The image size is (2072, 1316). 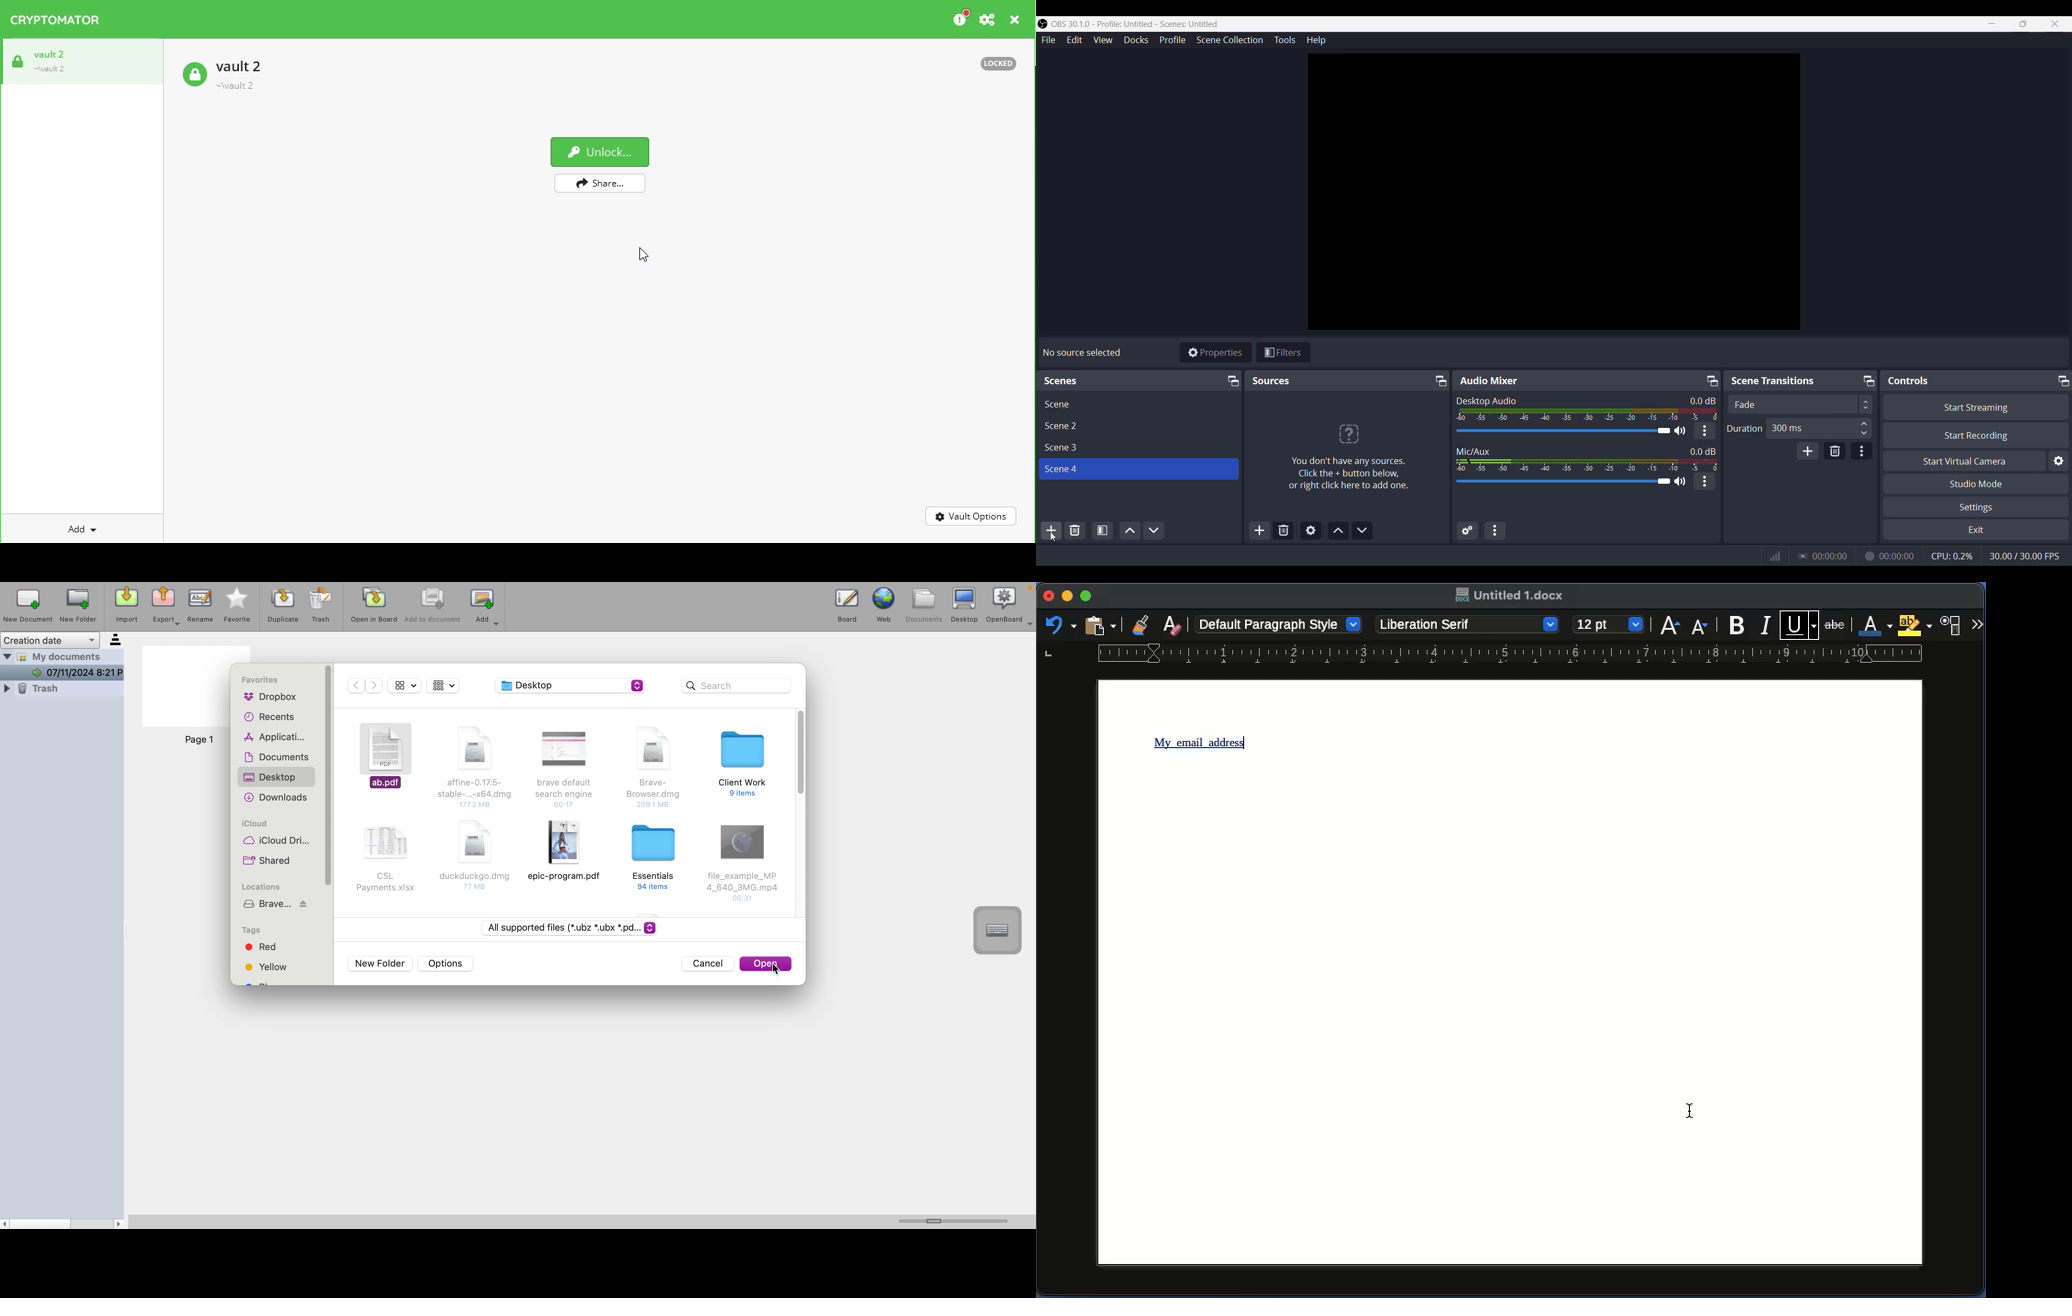 What do you see at coordinates (1586, 464) in the screenshot?
I see `Volume Indicator` at bounding box center [1586, 464].